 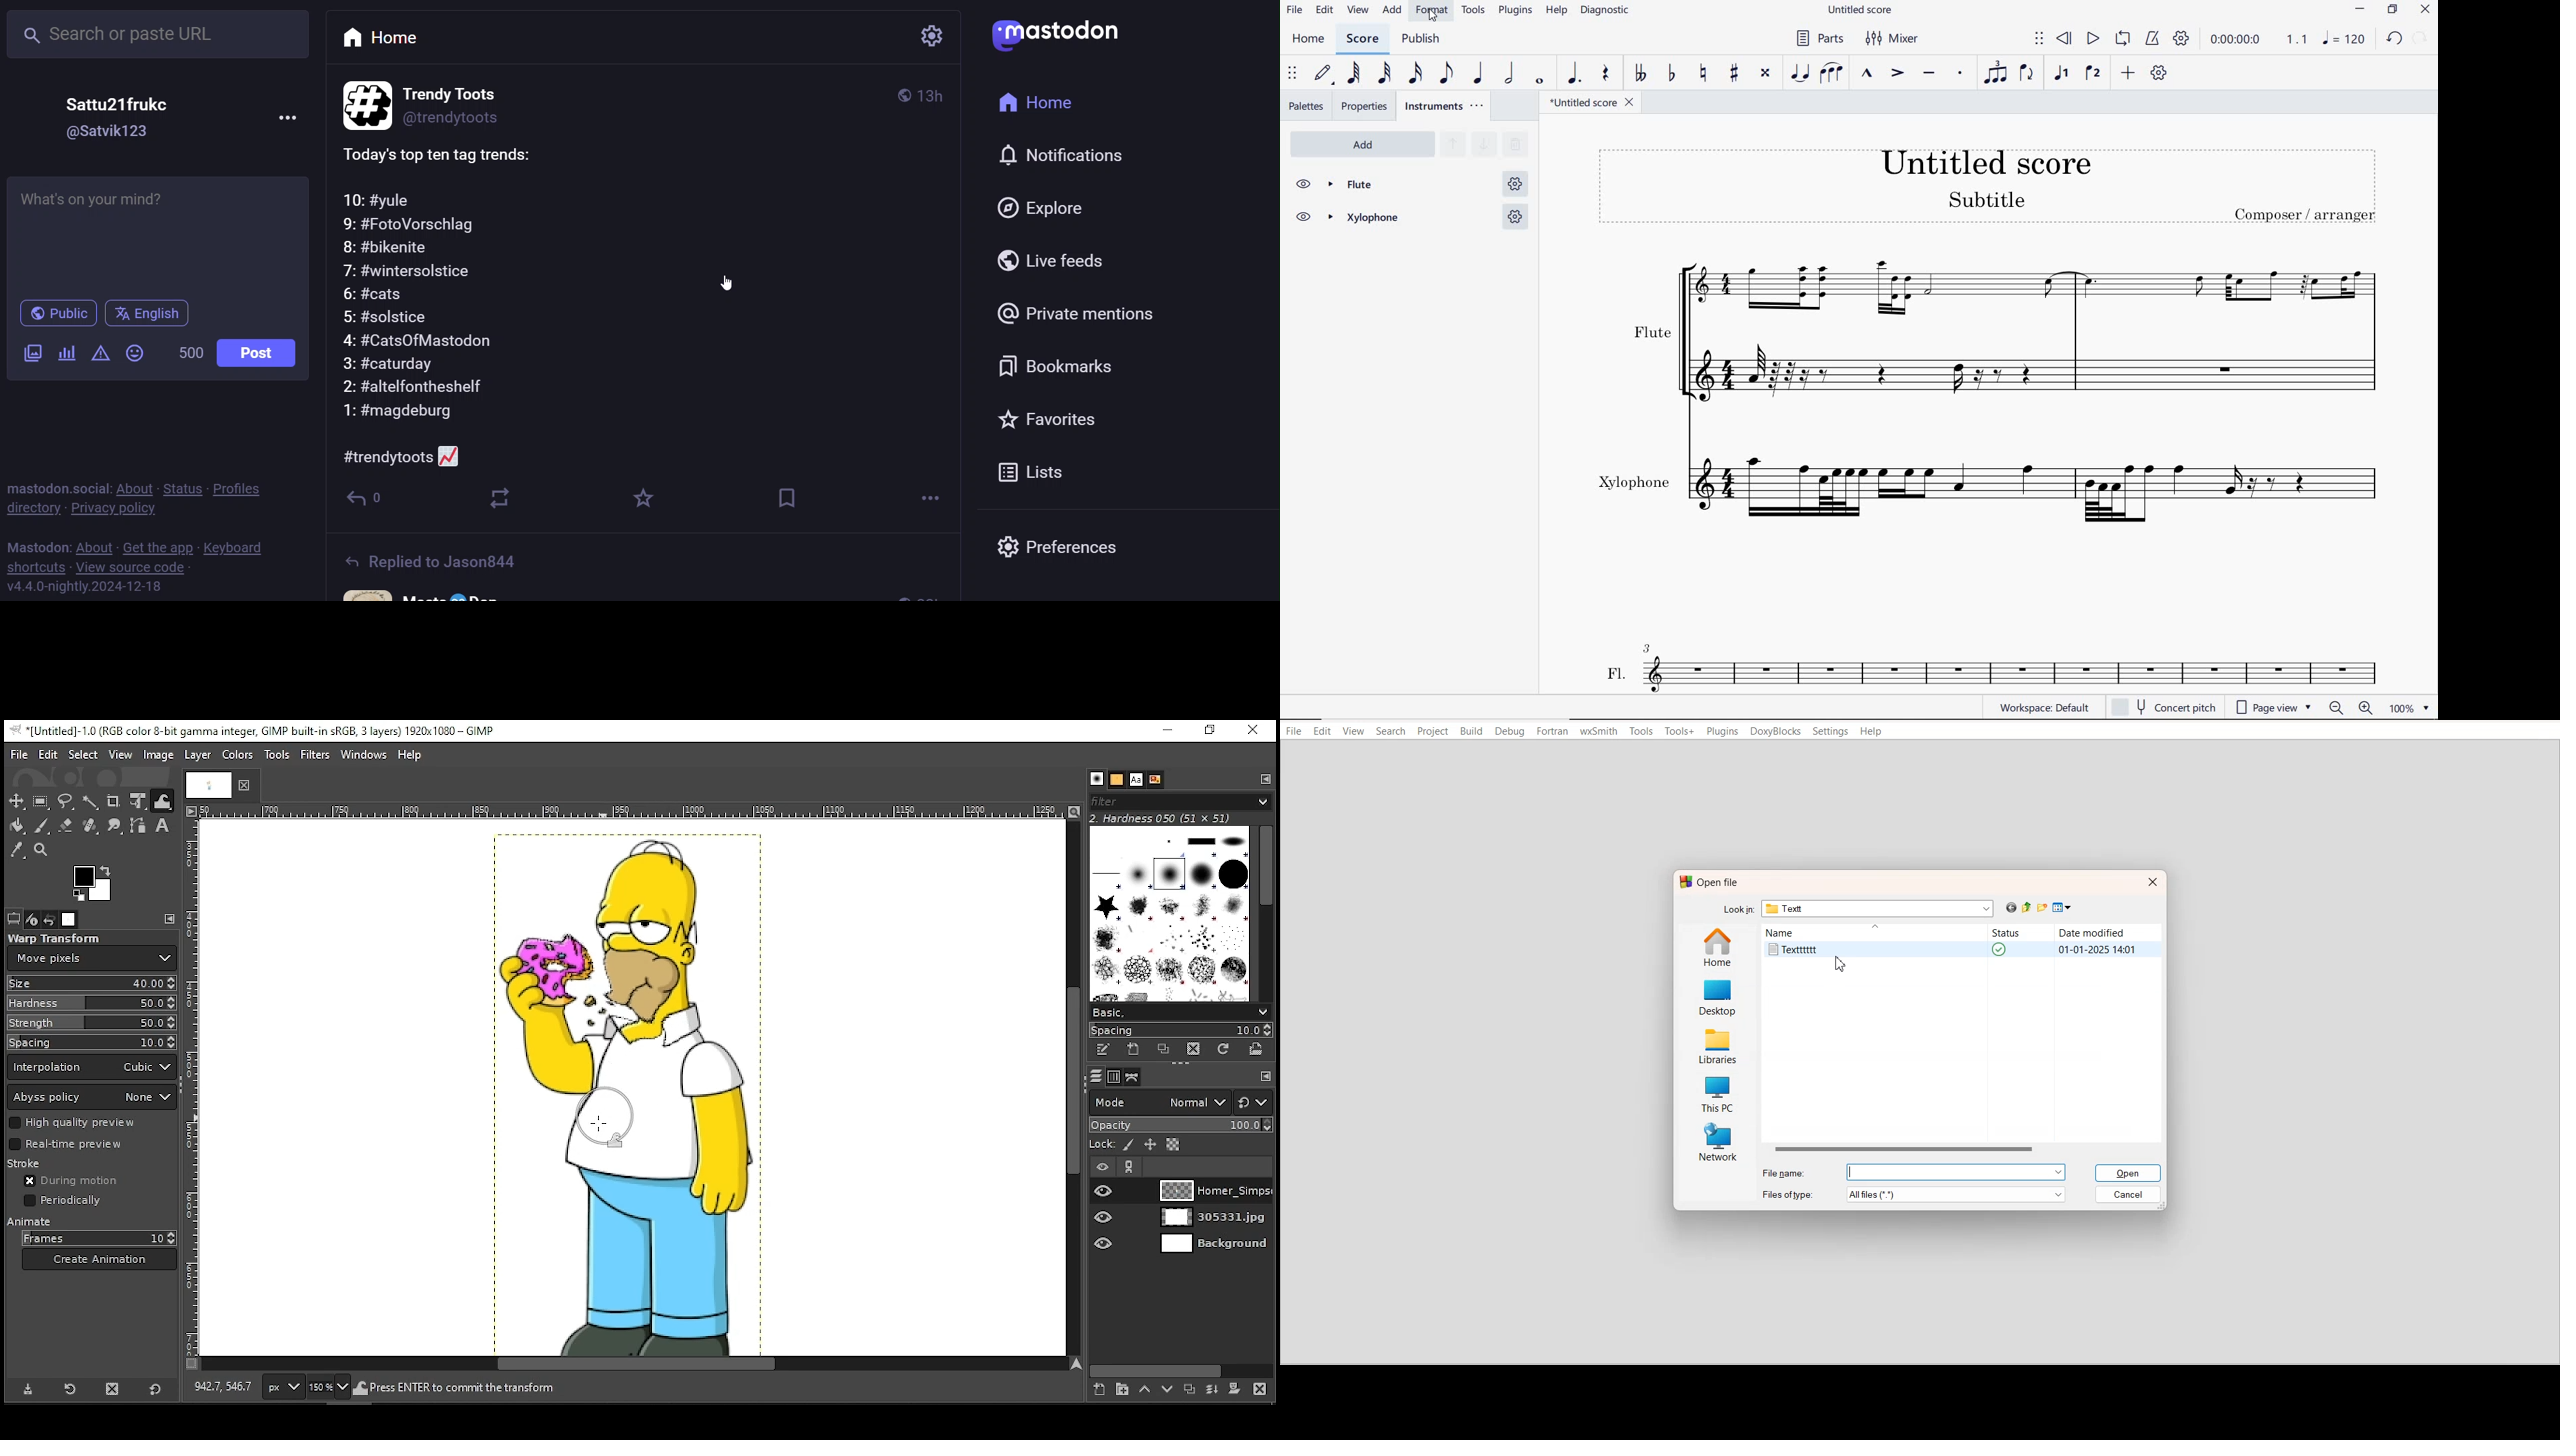 What do you see at coordinates (2359, 9) in the screenshot?
I see `MINIMIZE` at bounding box center [2359, 9].